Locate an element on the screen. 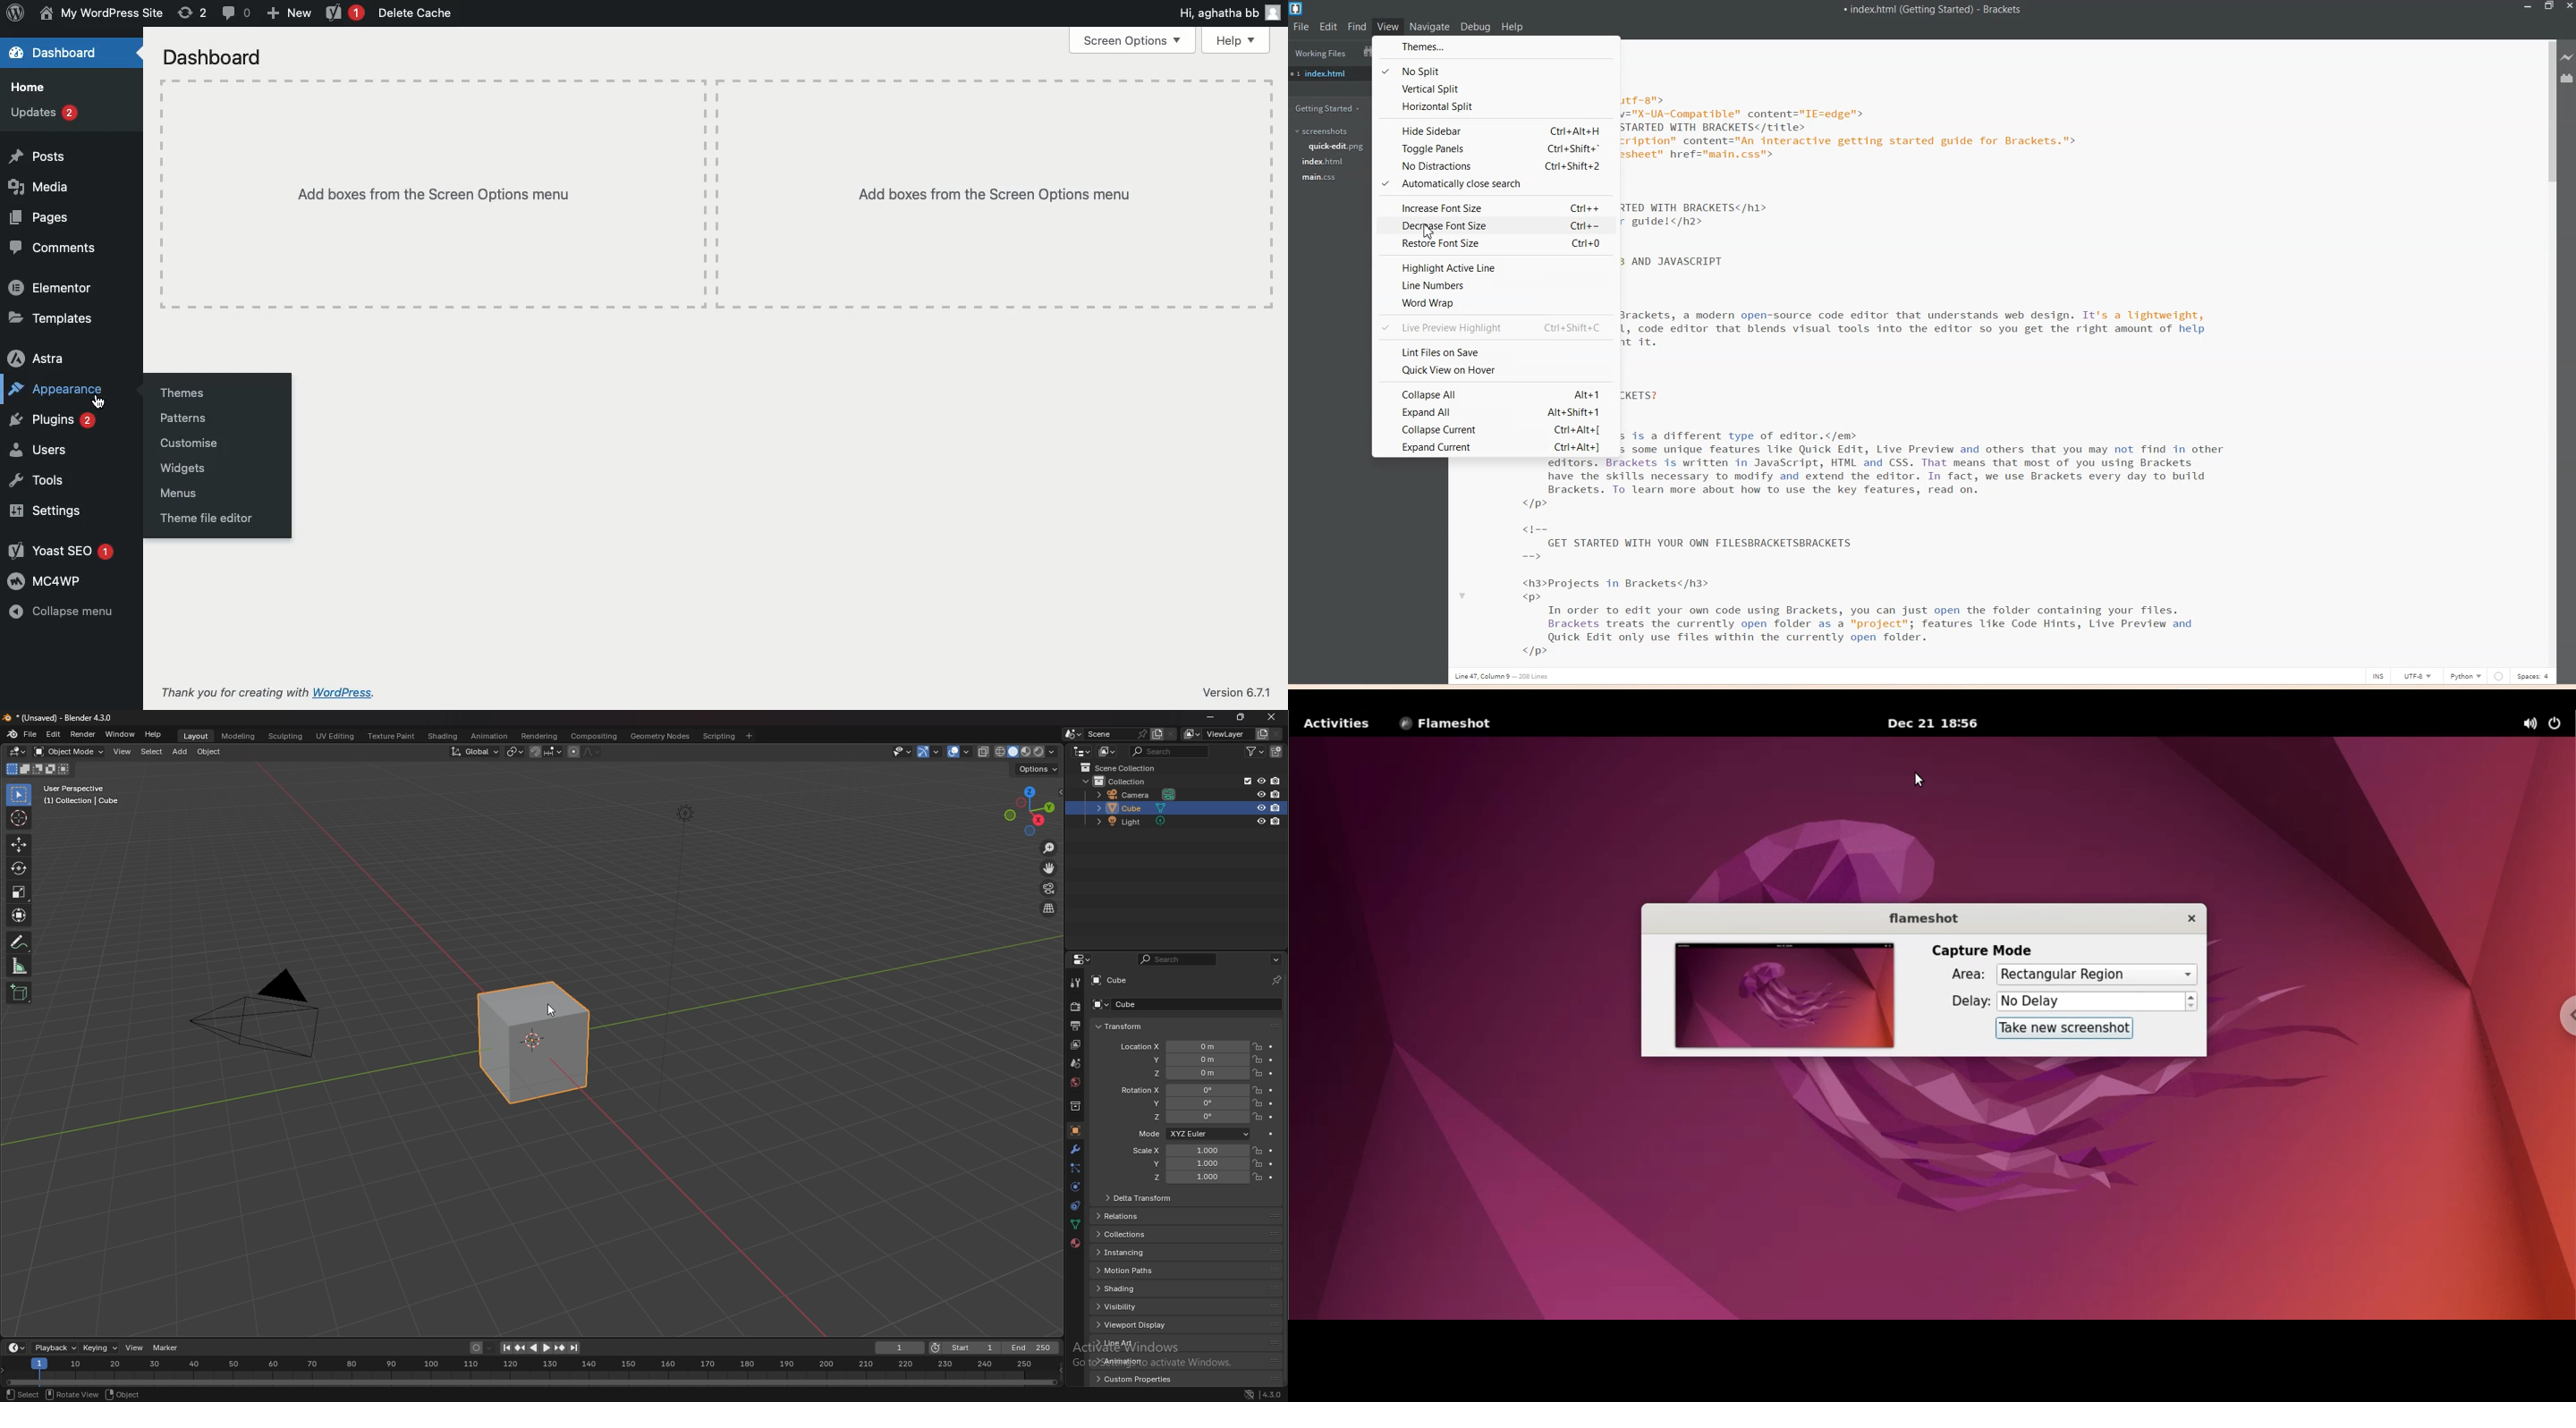 This screenshot has width=2576, height=1428. use a preset viewpoint is located at coordinates (1031, 809).